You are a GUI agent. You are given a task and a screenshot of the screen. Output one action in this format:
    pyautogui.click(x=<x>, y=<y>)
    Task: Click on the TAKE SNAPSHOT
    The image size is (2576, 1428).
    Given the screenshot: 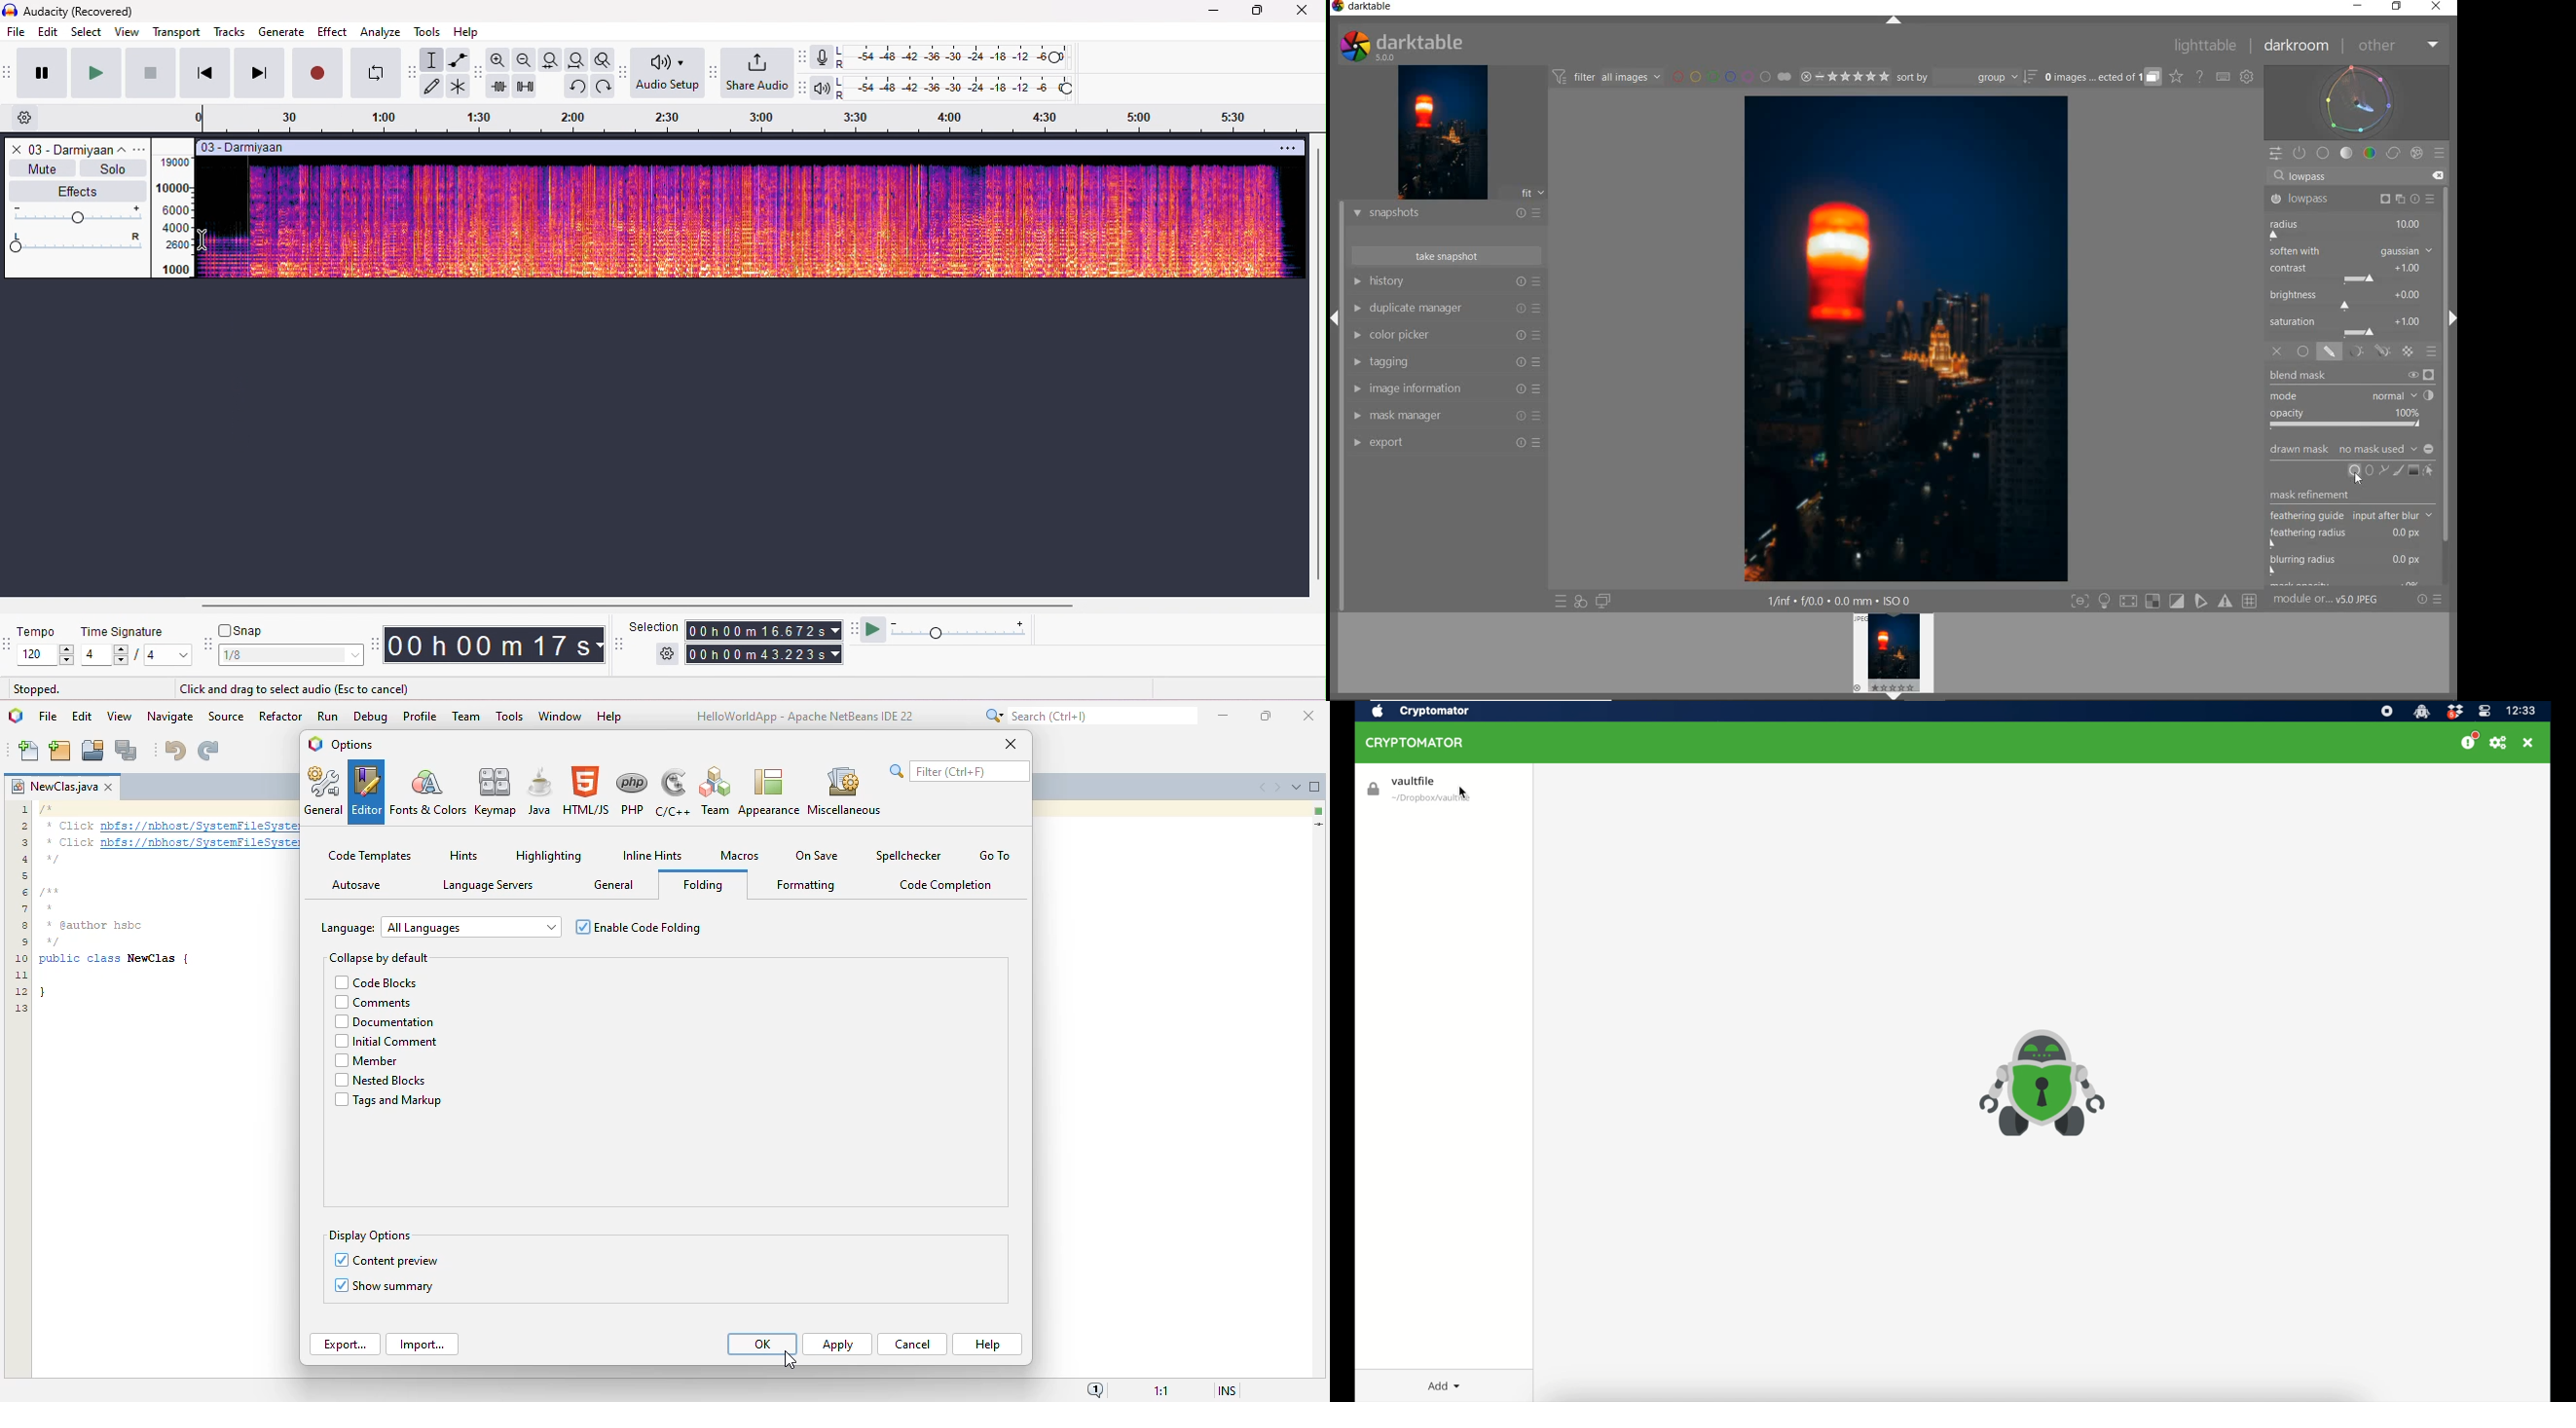 What is the action you would take?
    pyautogui.click(x=1445, y=256)
    